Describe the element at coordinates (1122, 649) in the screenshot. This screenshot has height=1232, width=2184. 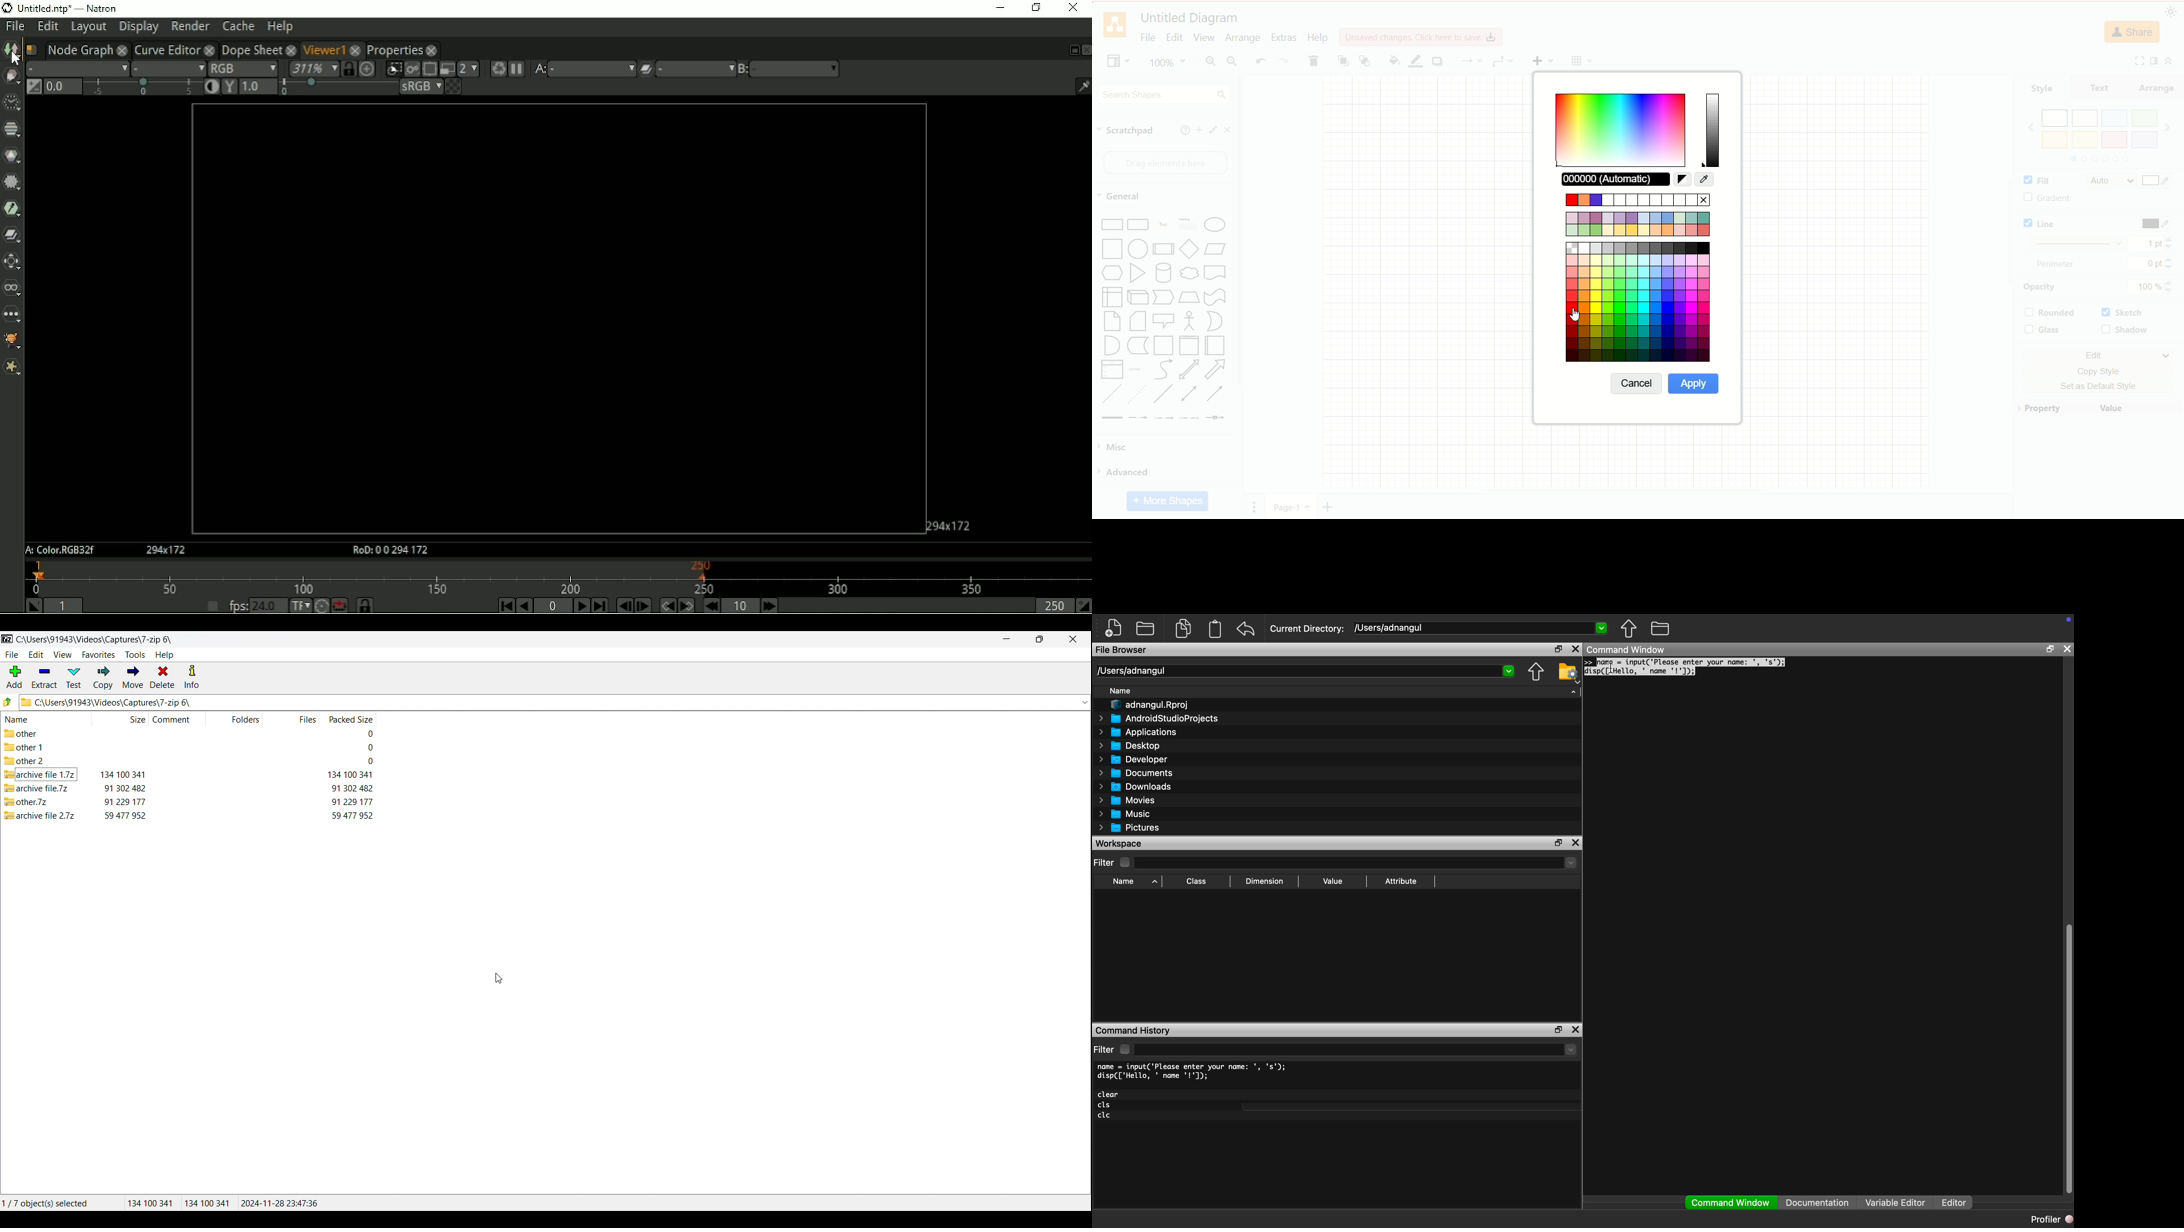
I see `File Browser` at that location.